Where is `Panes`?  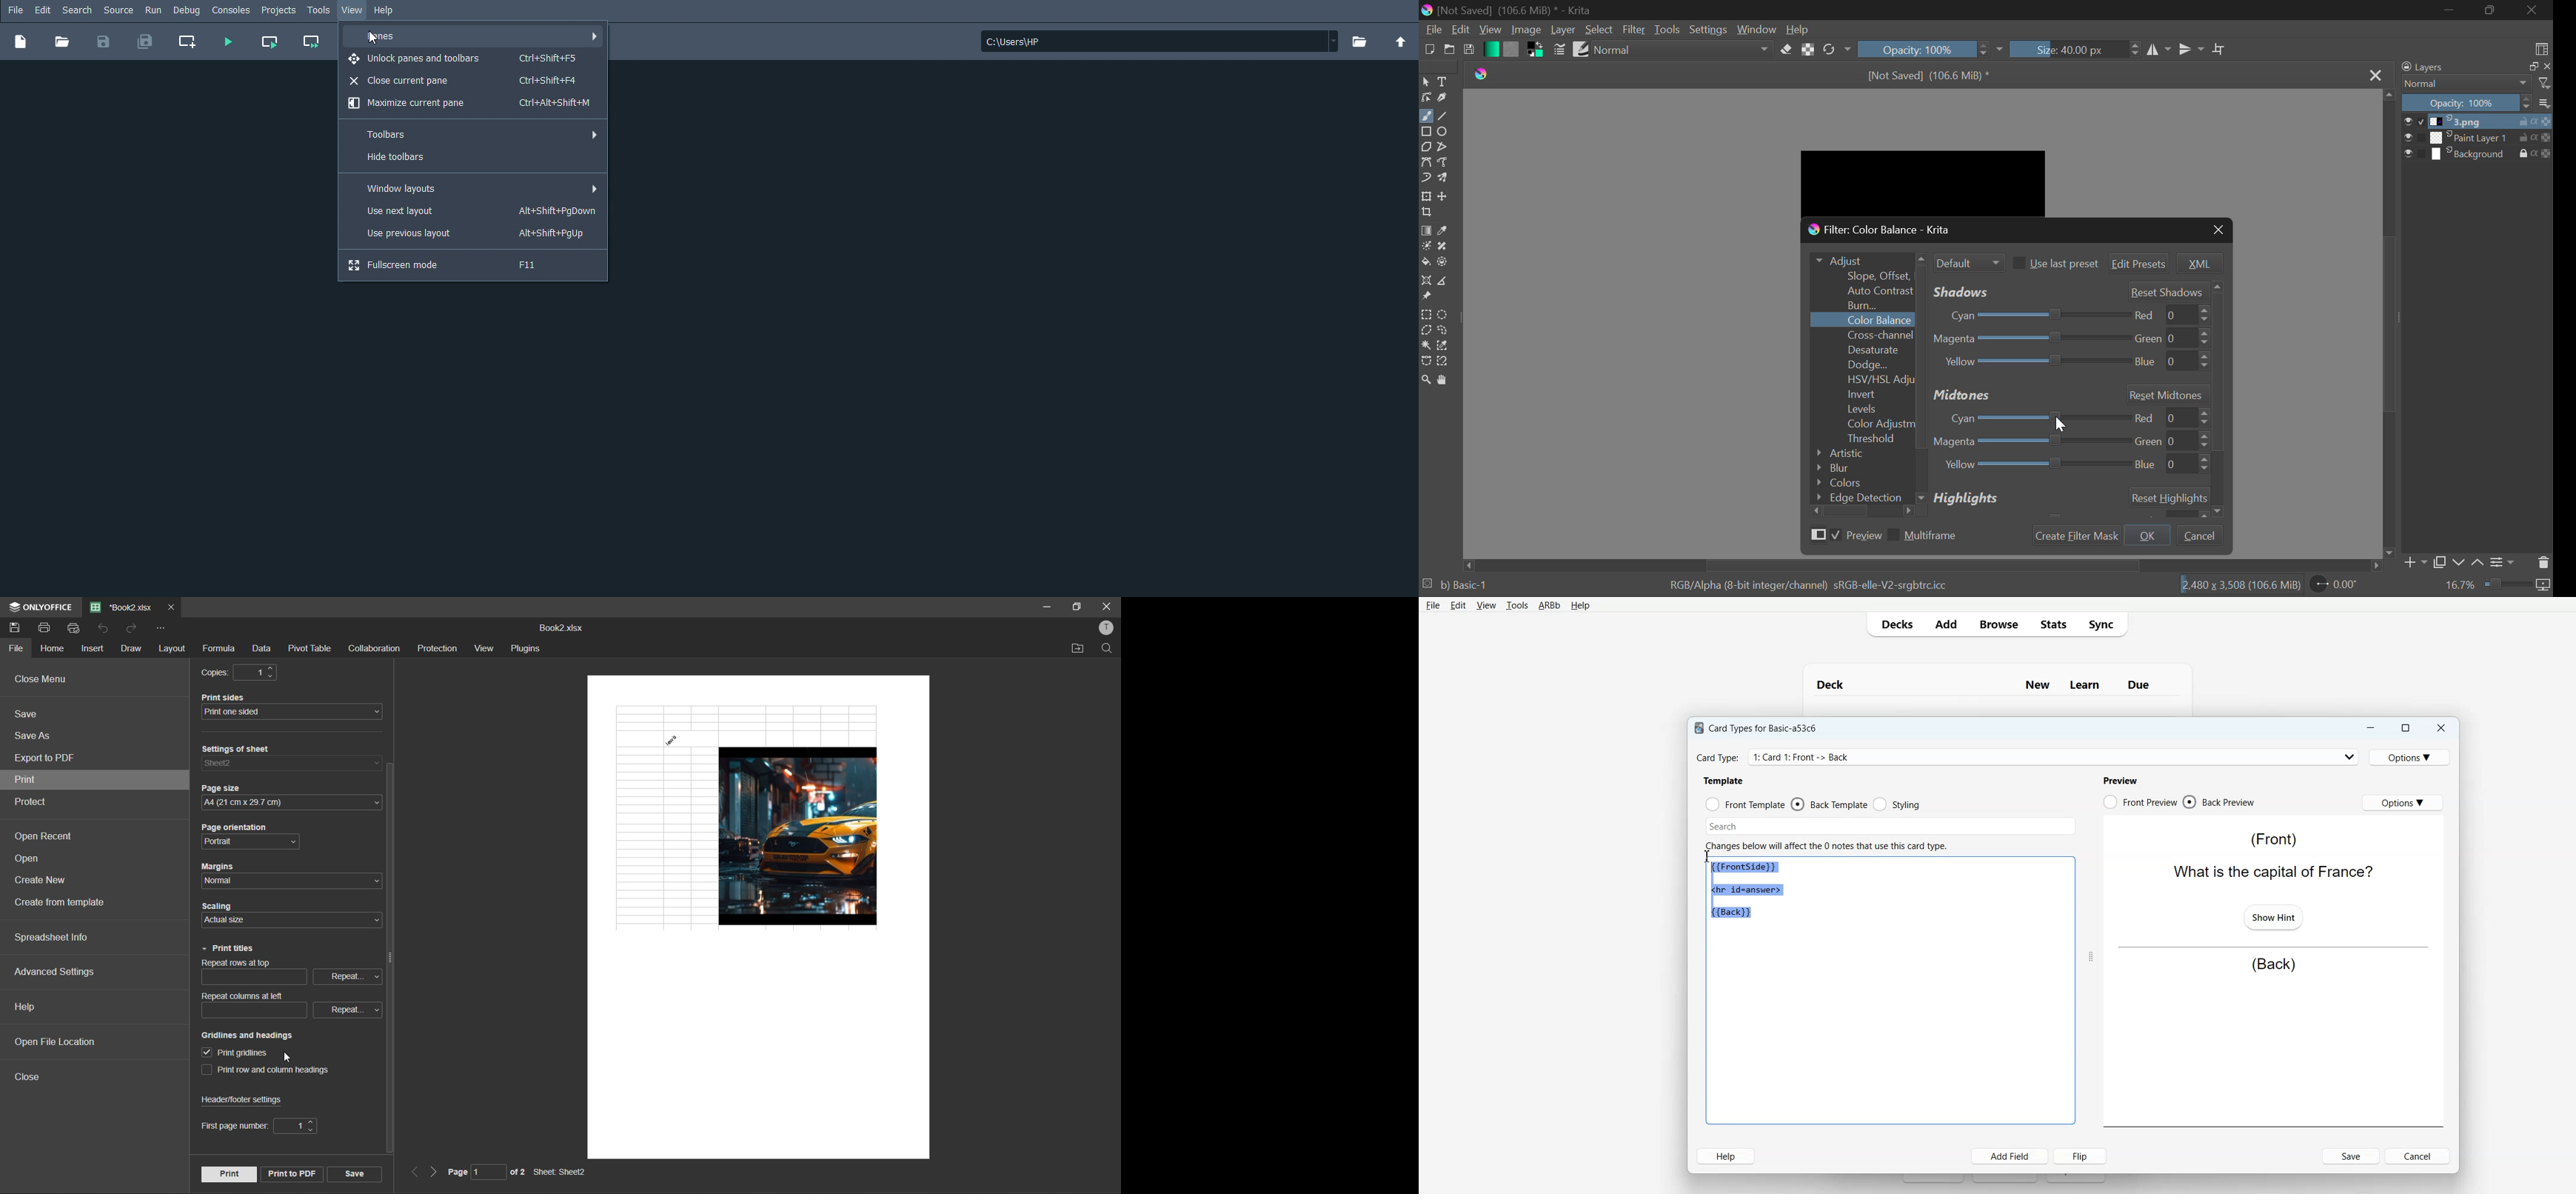 Panes is located at coordinates (476, 36).